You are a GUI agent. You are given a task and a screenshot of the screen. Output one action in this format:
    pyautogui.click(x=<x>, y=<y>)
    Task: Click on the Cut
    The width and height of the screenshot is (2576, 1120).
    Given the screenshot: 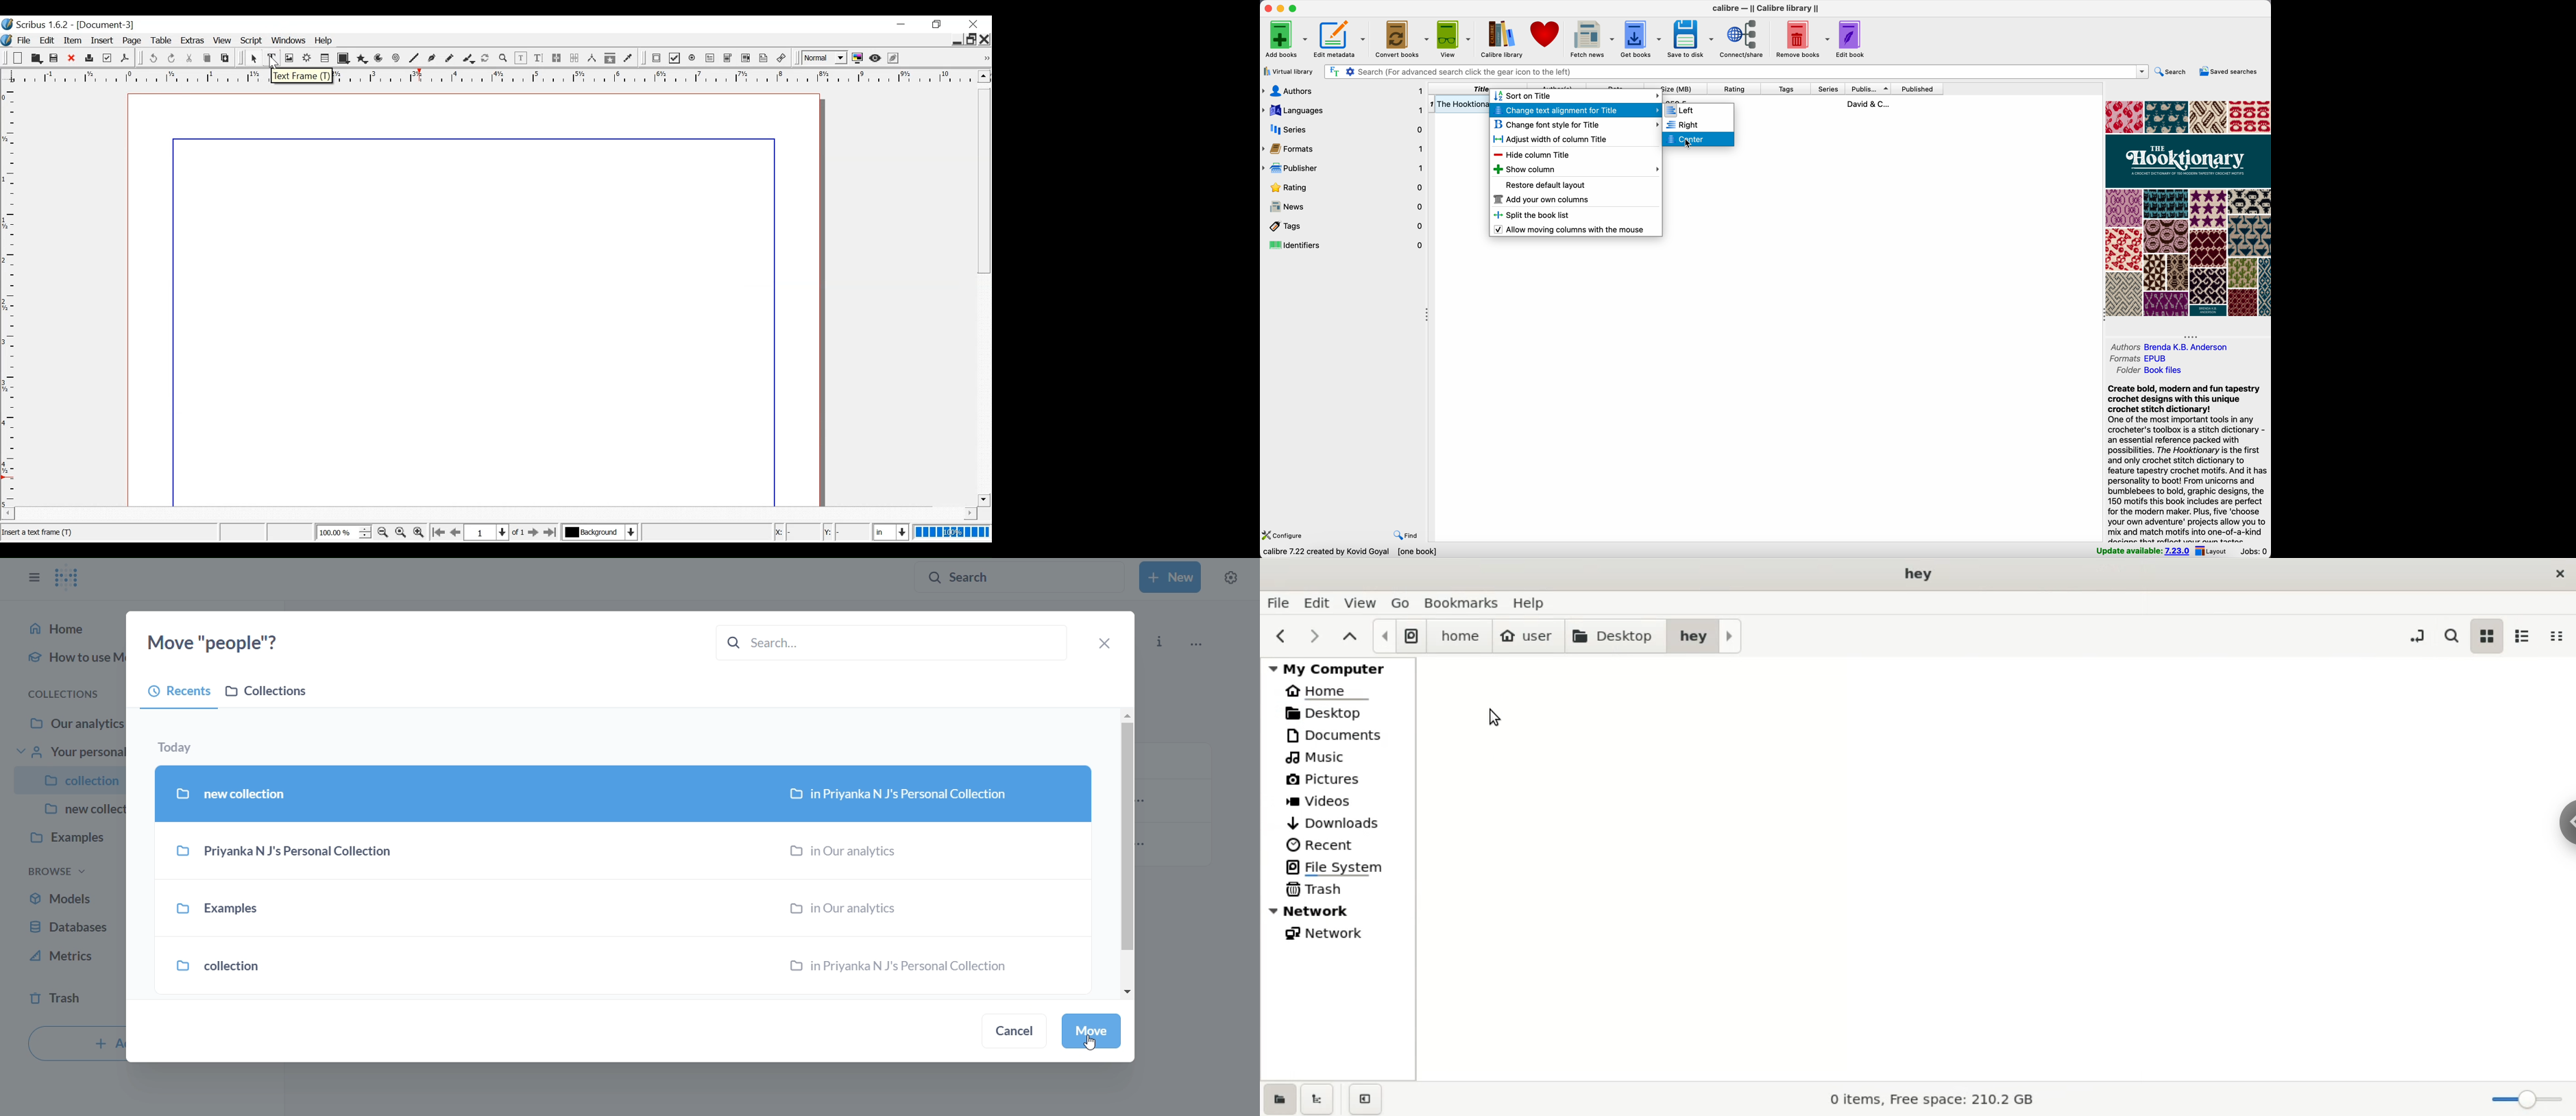 What is the action you would take?
    pyautogui.click(x=190, y=57)
    